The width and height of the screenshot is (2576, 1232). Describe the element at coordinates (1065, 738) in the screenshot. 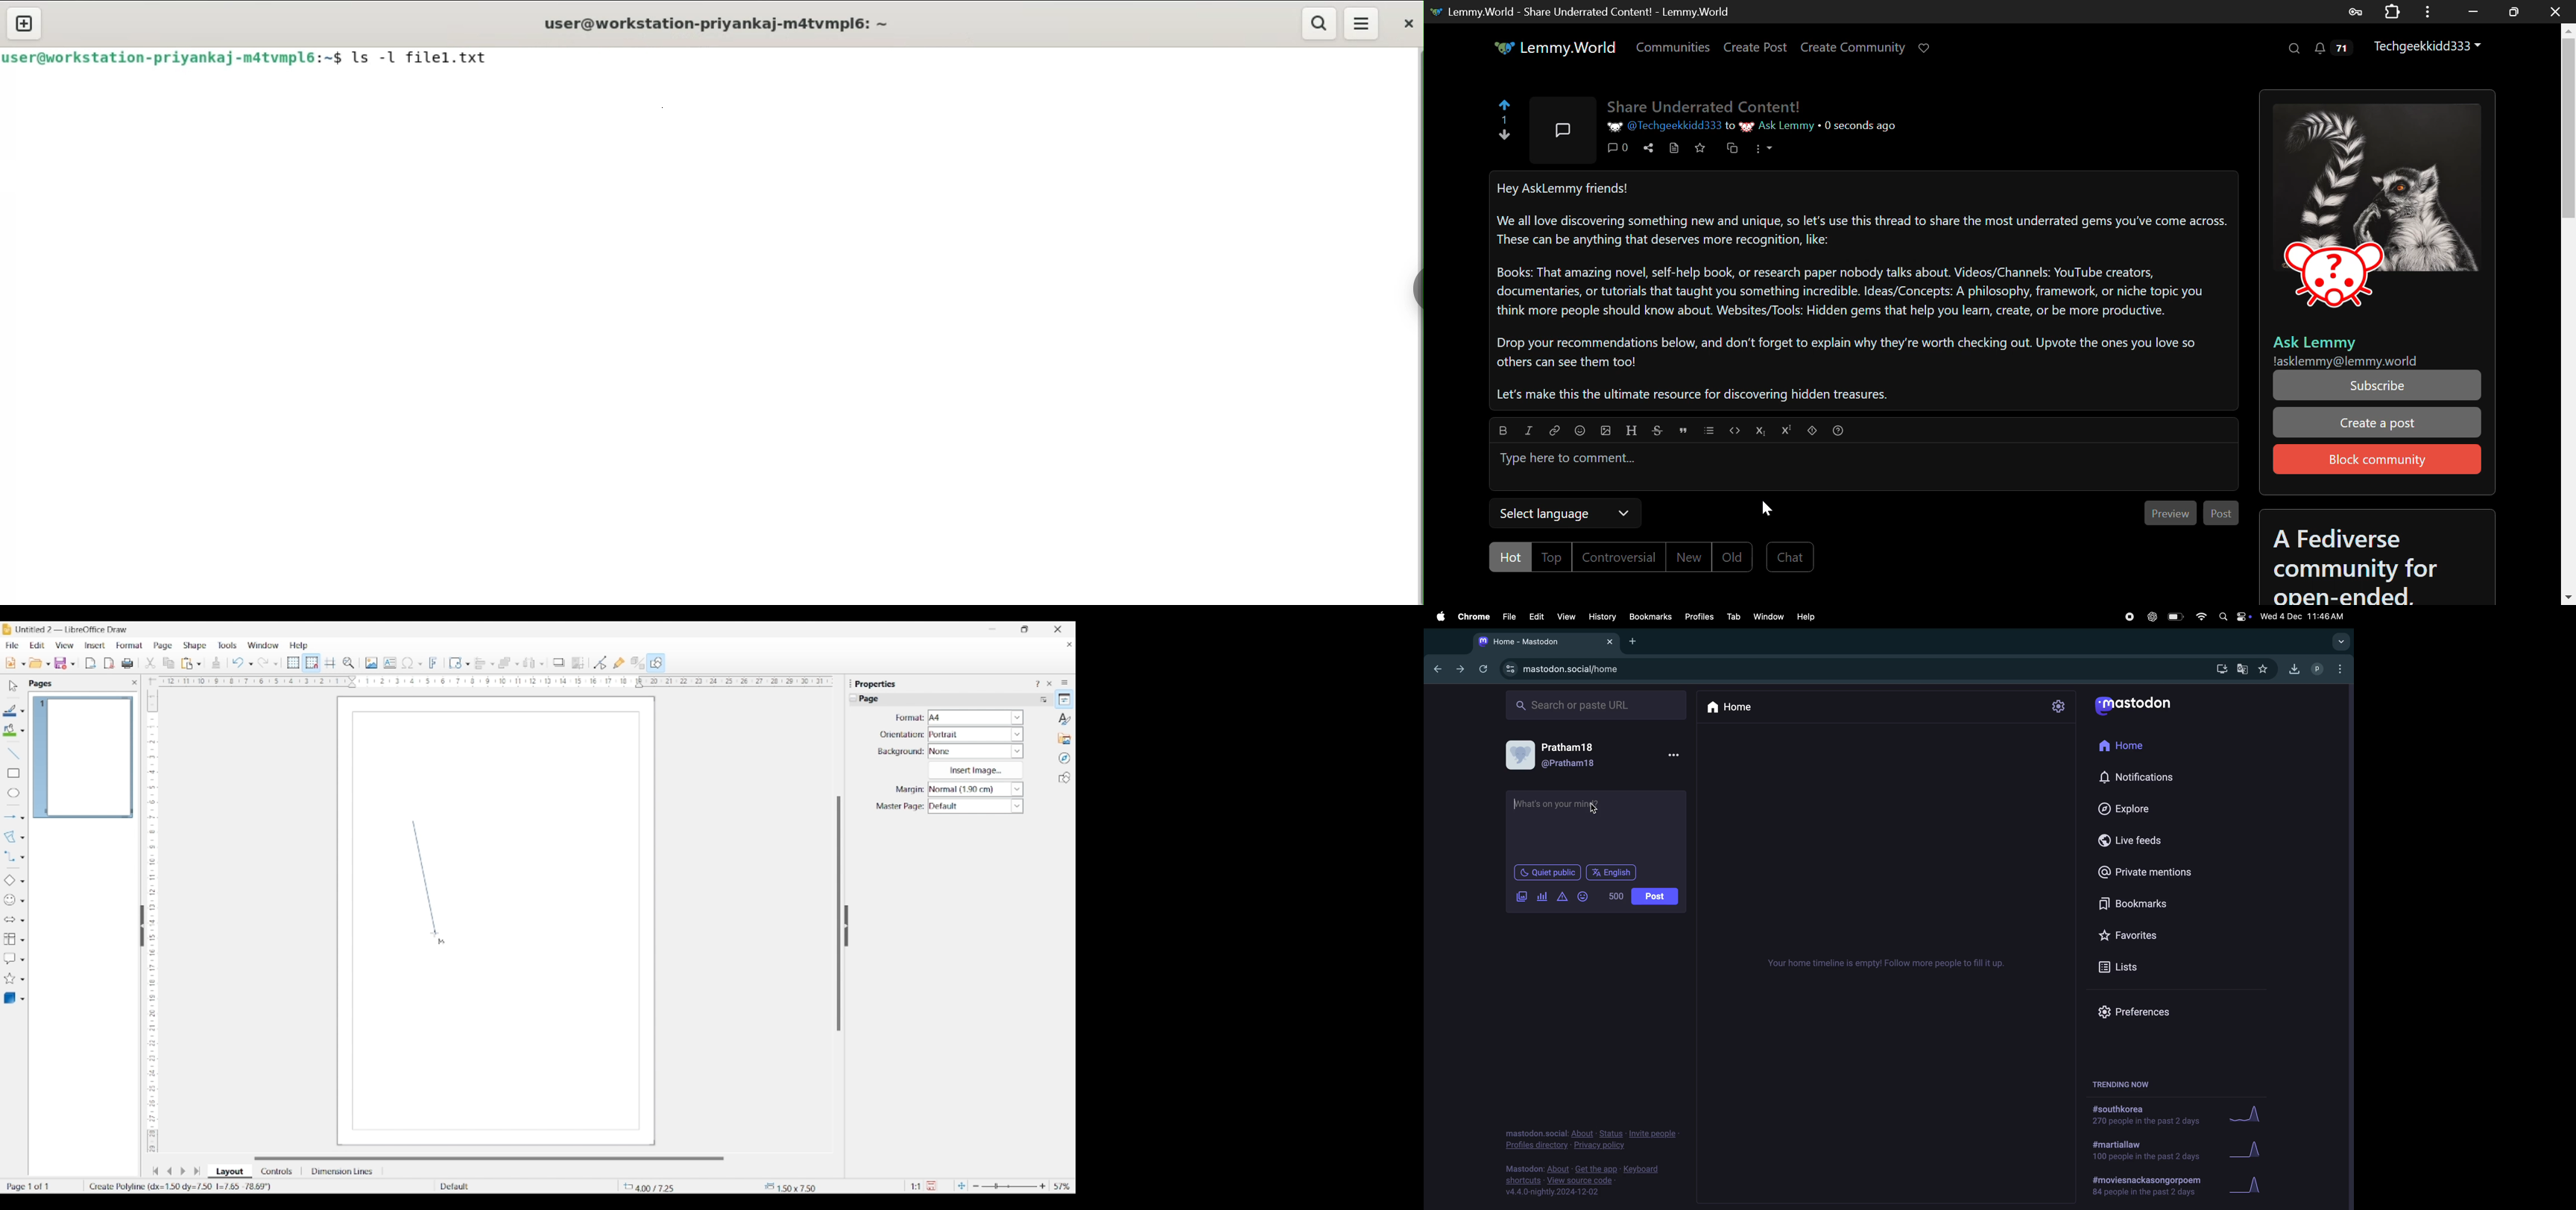

I see `Gallery` at that location.